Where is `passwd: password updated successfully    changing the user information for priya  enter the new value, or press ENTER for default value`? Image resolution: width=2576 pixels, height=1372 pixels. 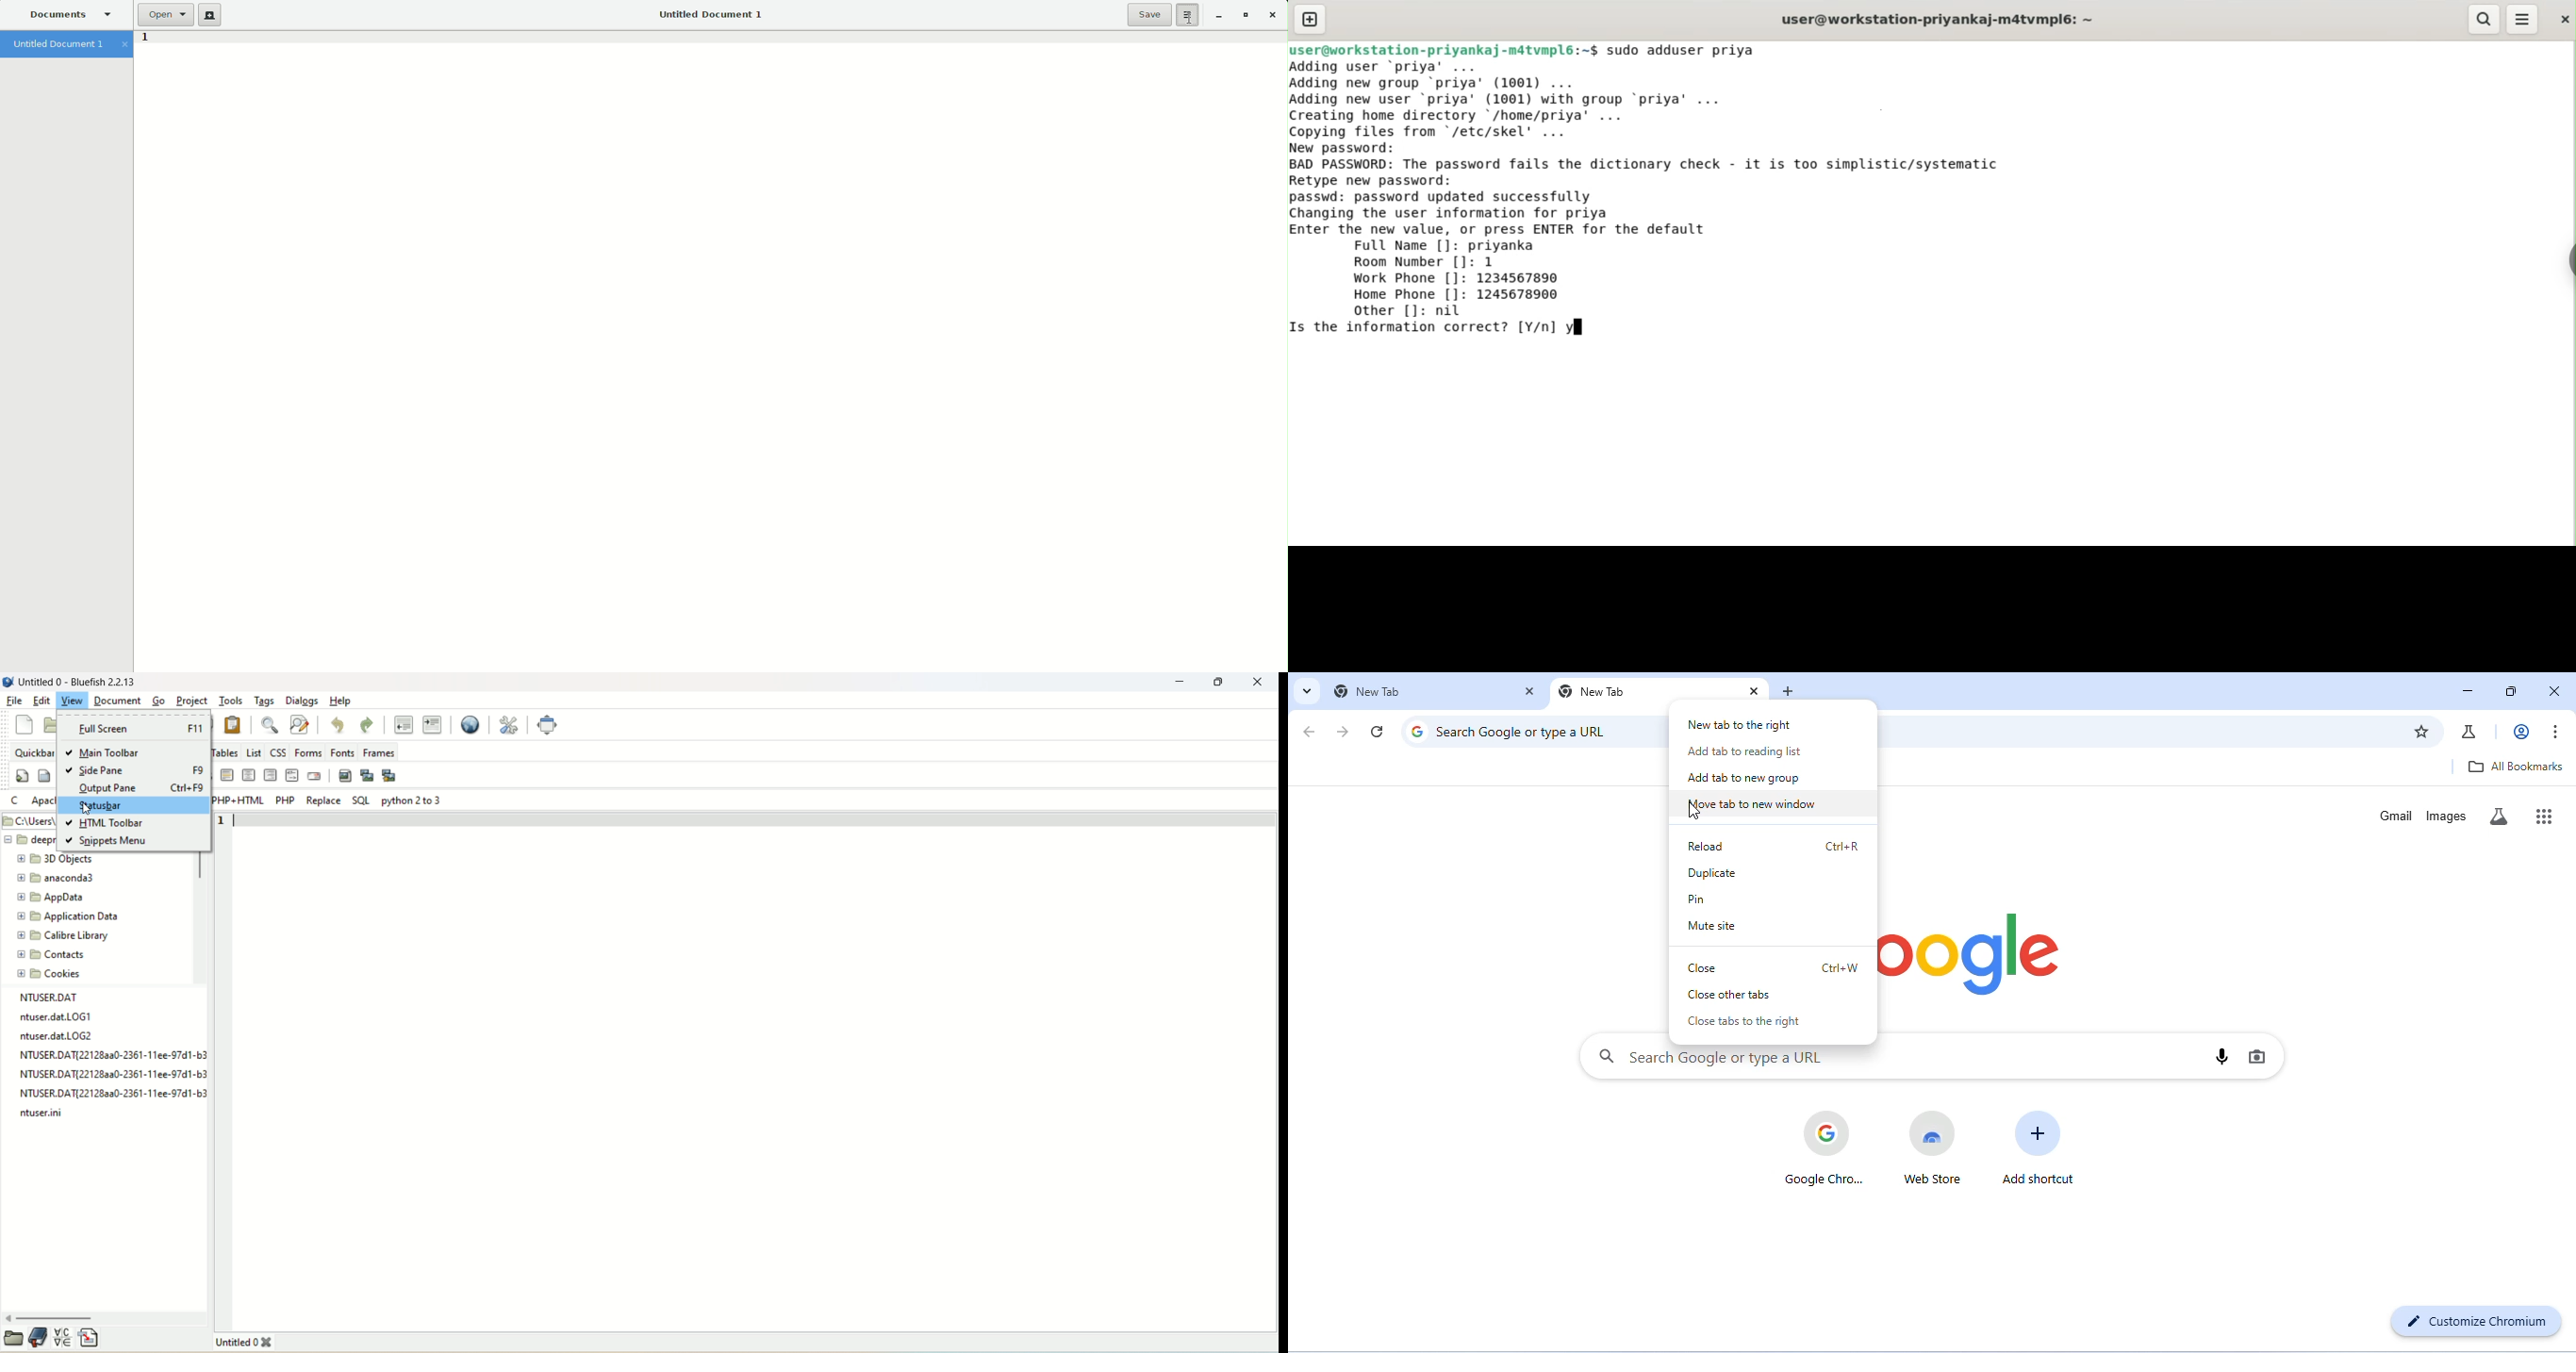 passwd: password updated successfully    changing the user information for priya  enter the new value, or press ENTER for default value is located at coordinates (1530, 211).